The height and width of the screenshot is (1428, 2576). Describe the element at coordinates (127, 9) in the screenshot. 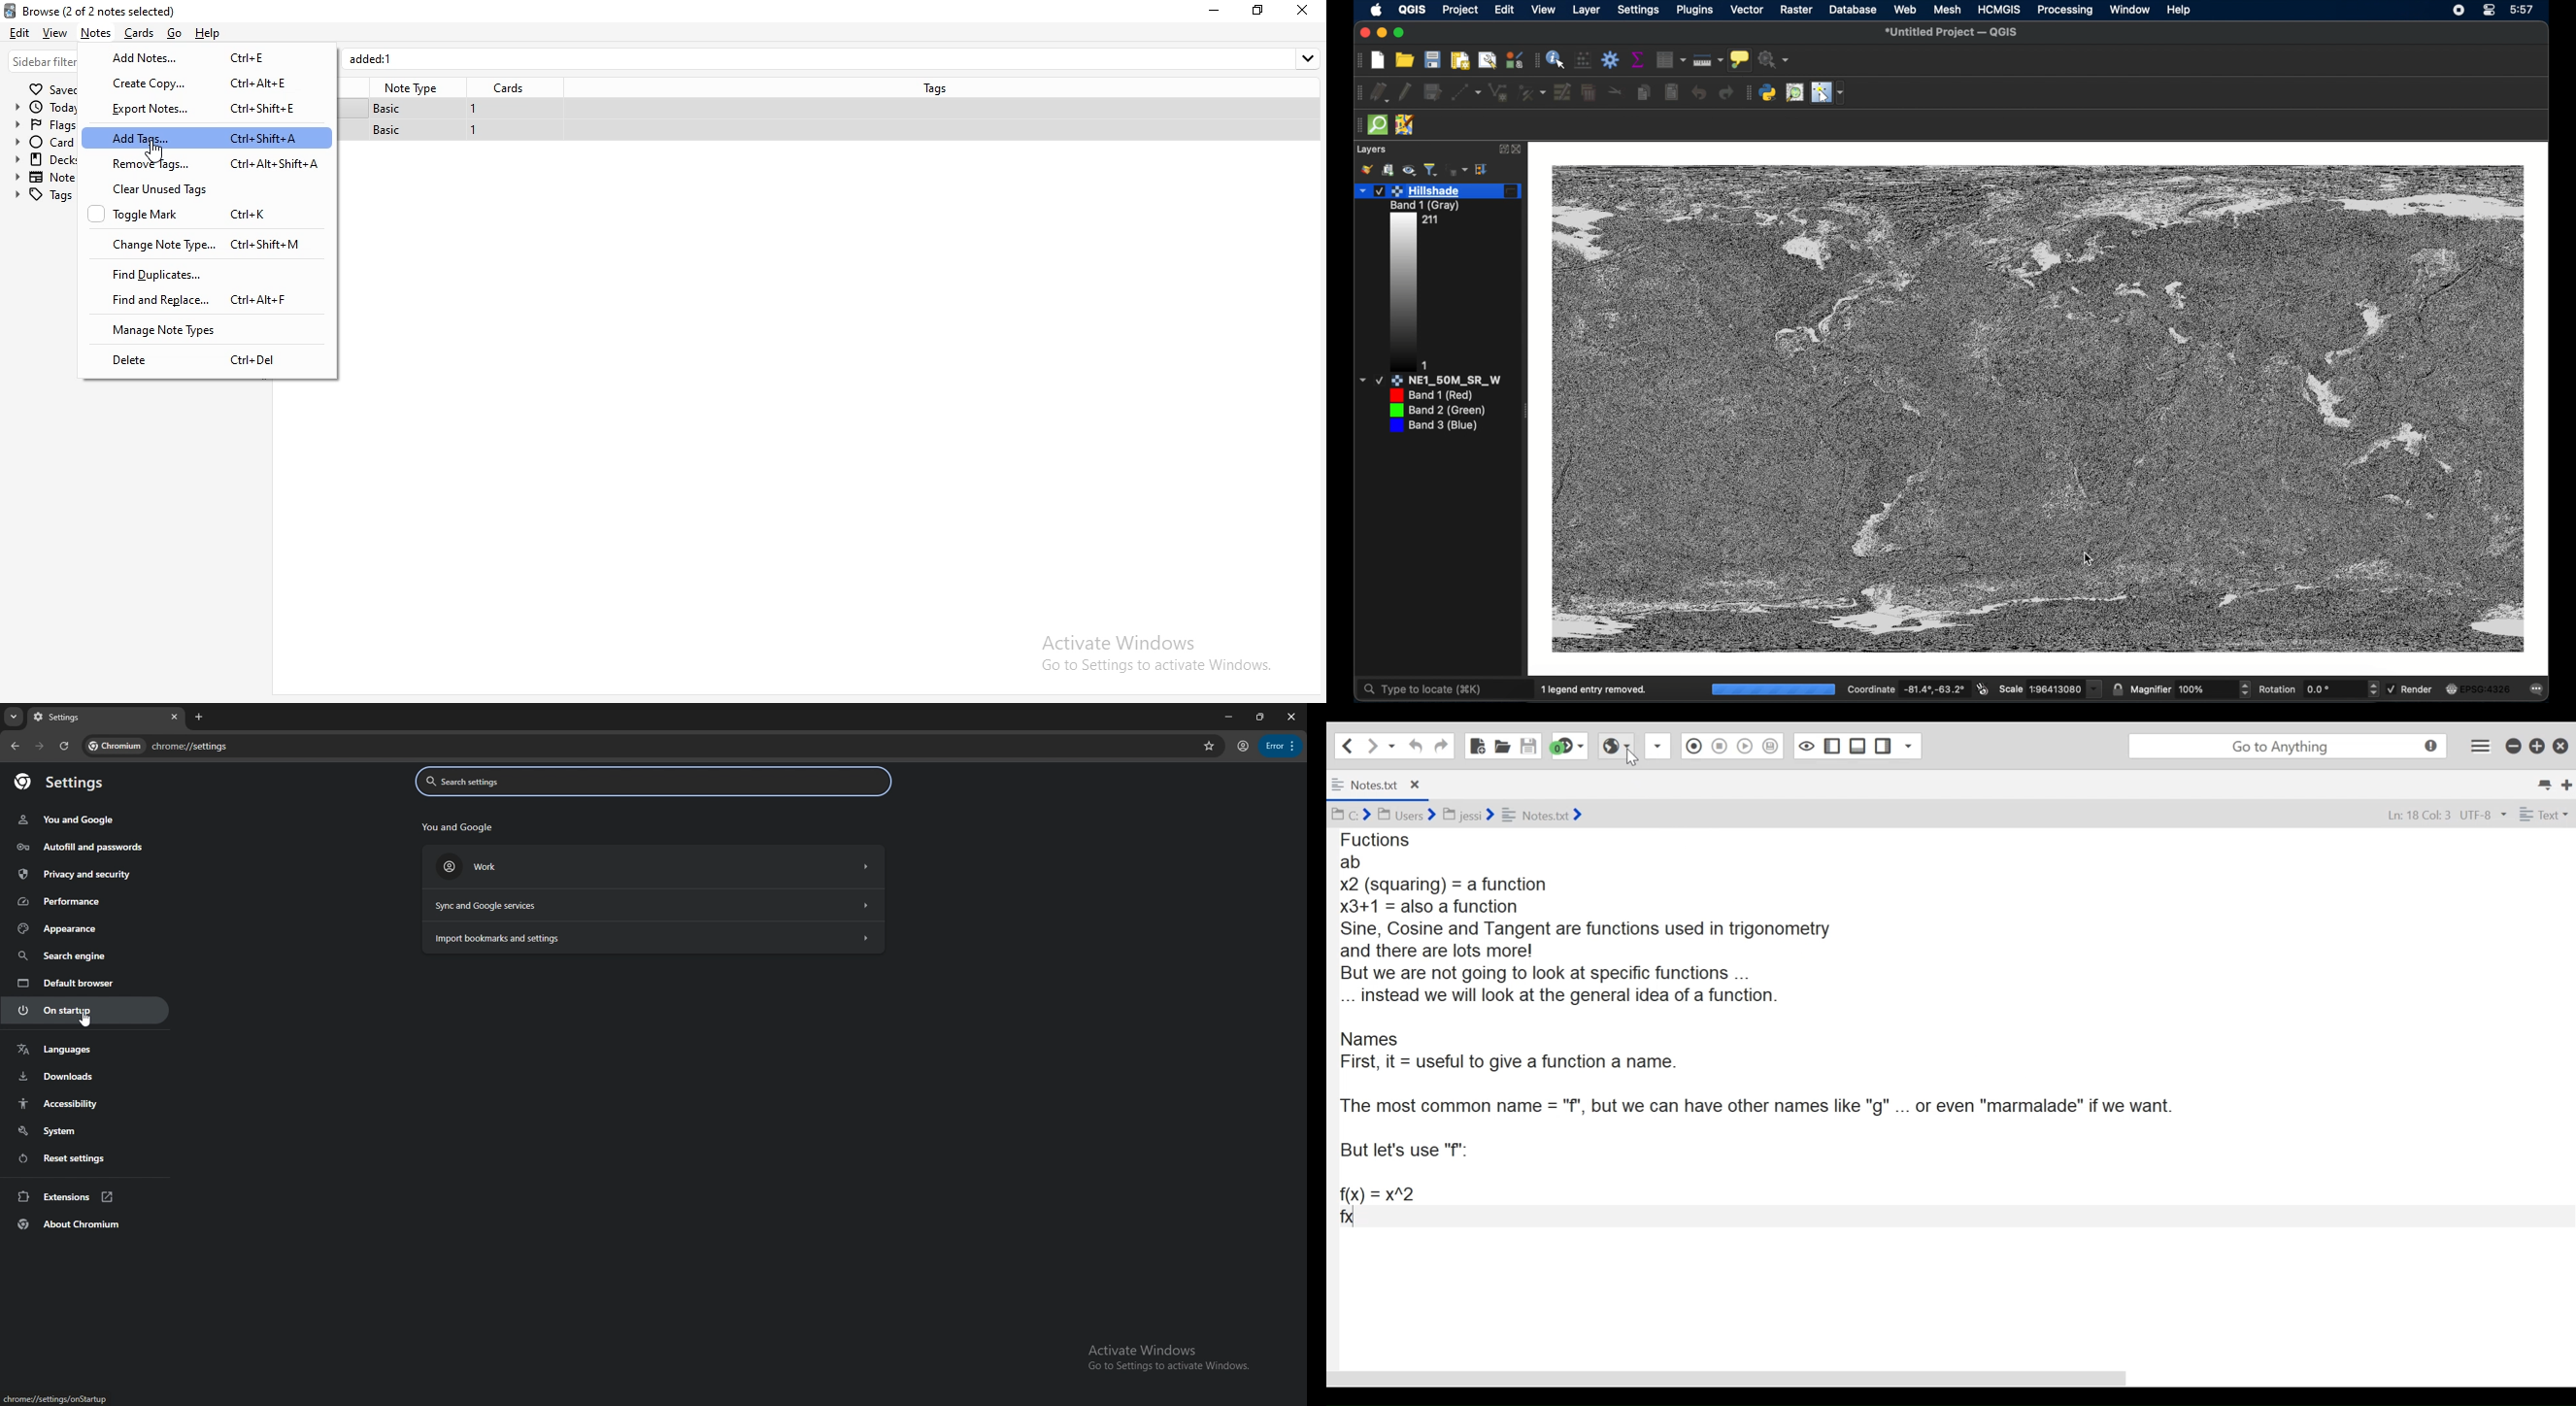

I see `browse` at that location.